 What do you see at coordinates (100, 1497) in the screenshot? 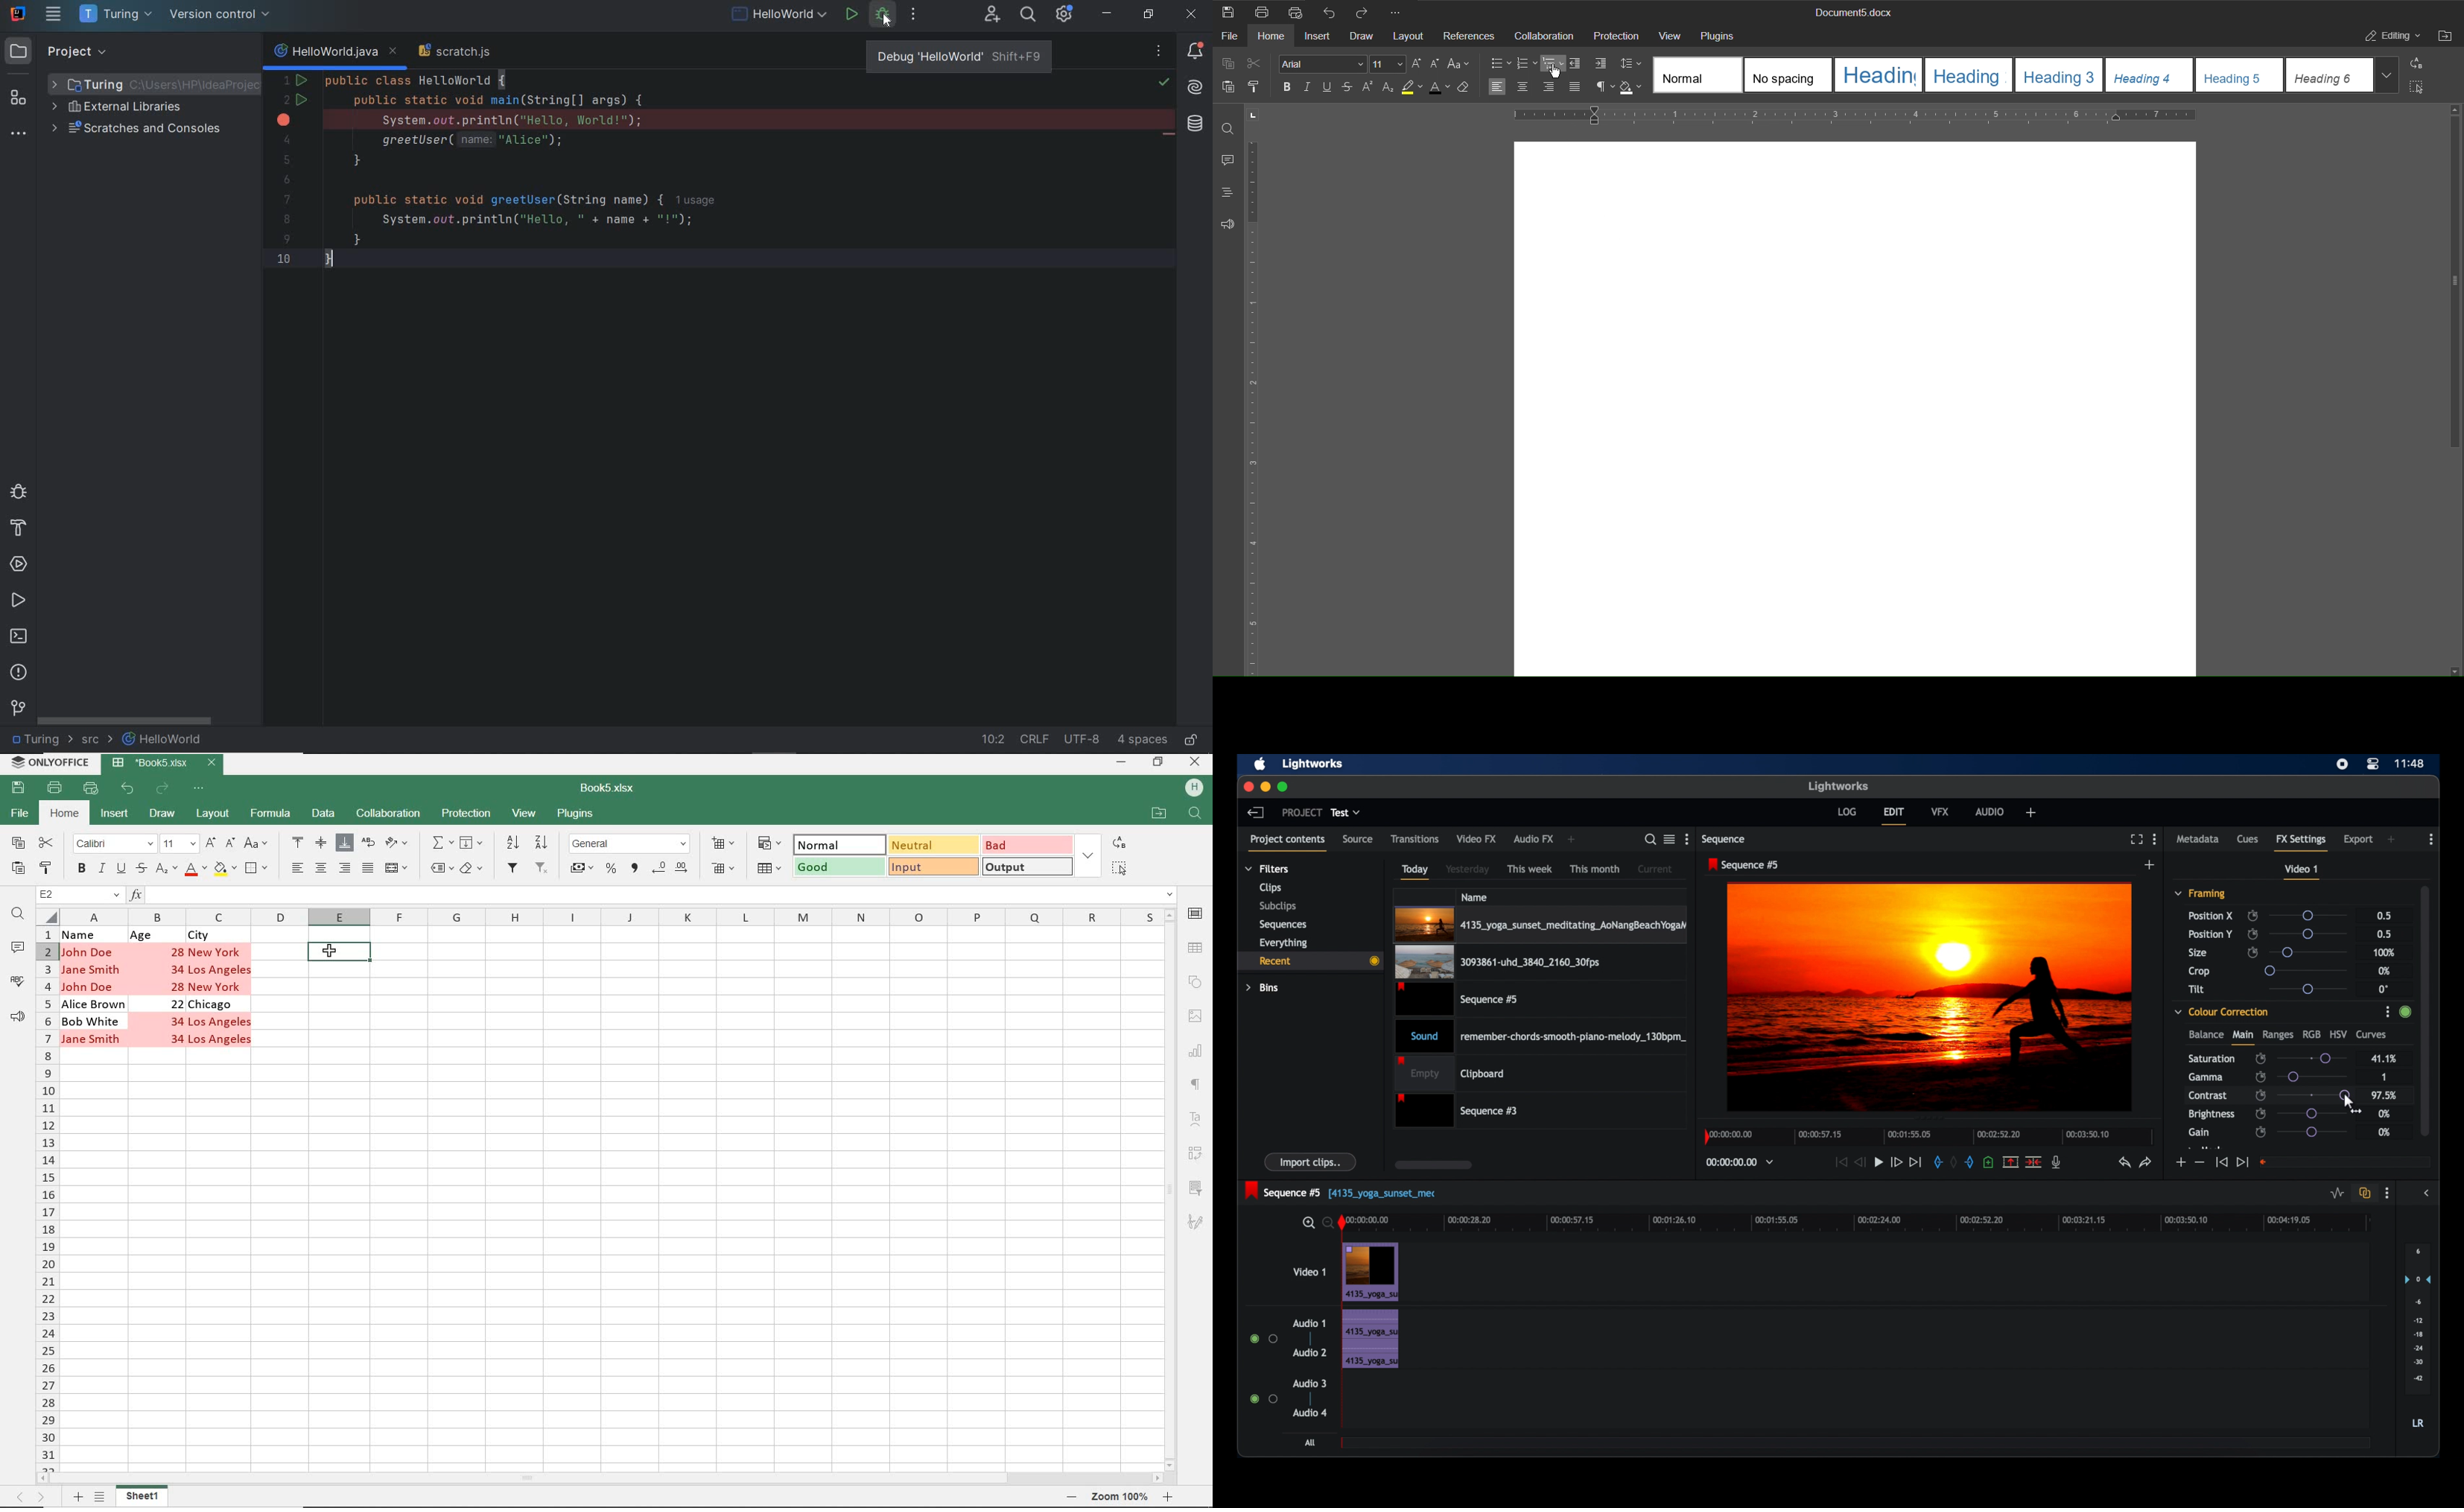
I see `LIST SHEETS` at bounding box center [100, 1497].